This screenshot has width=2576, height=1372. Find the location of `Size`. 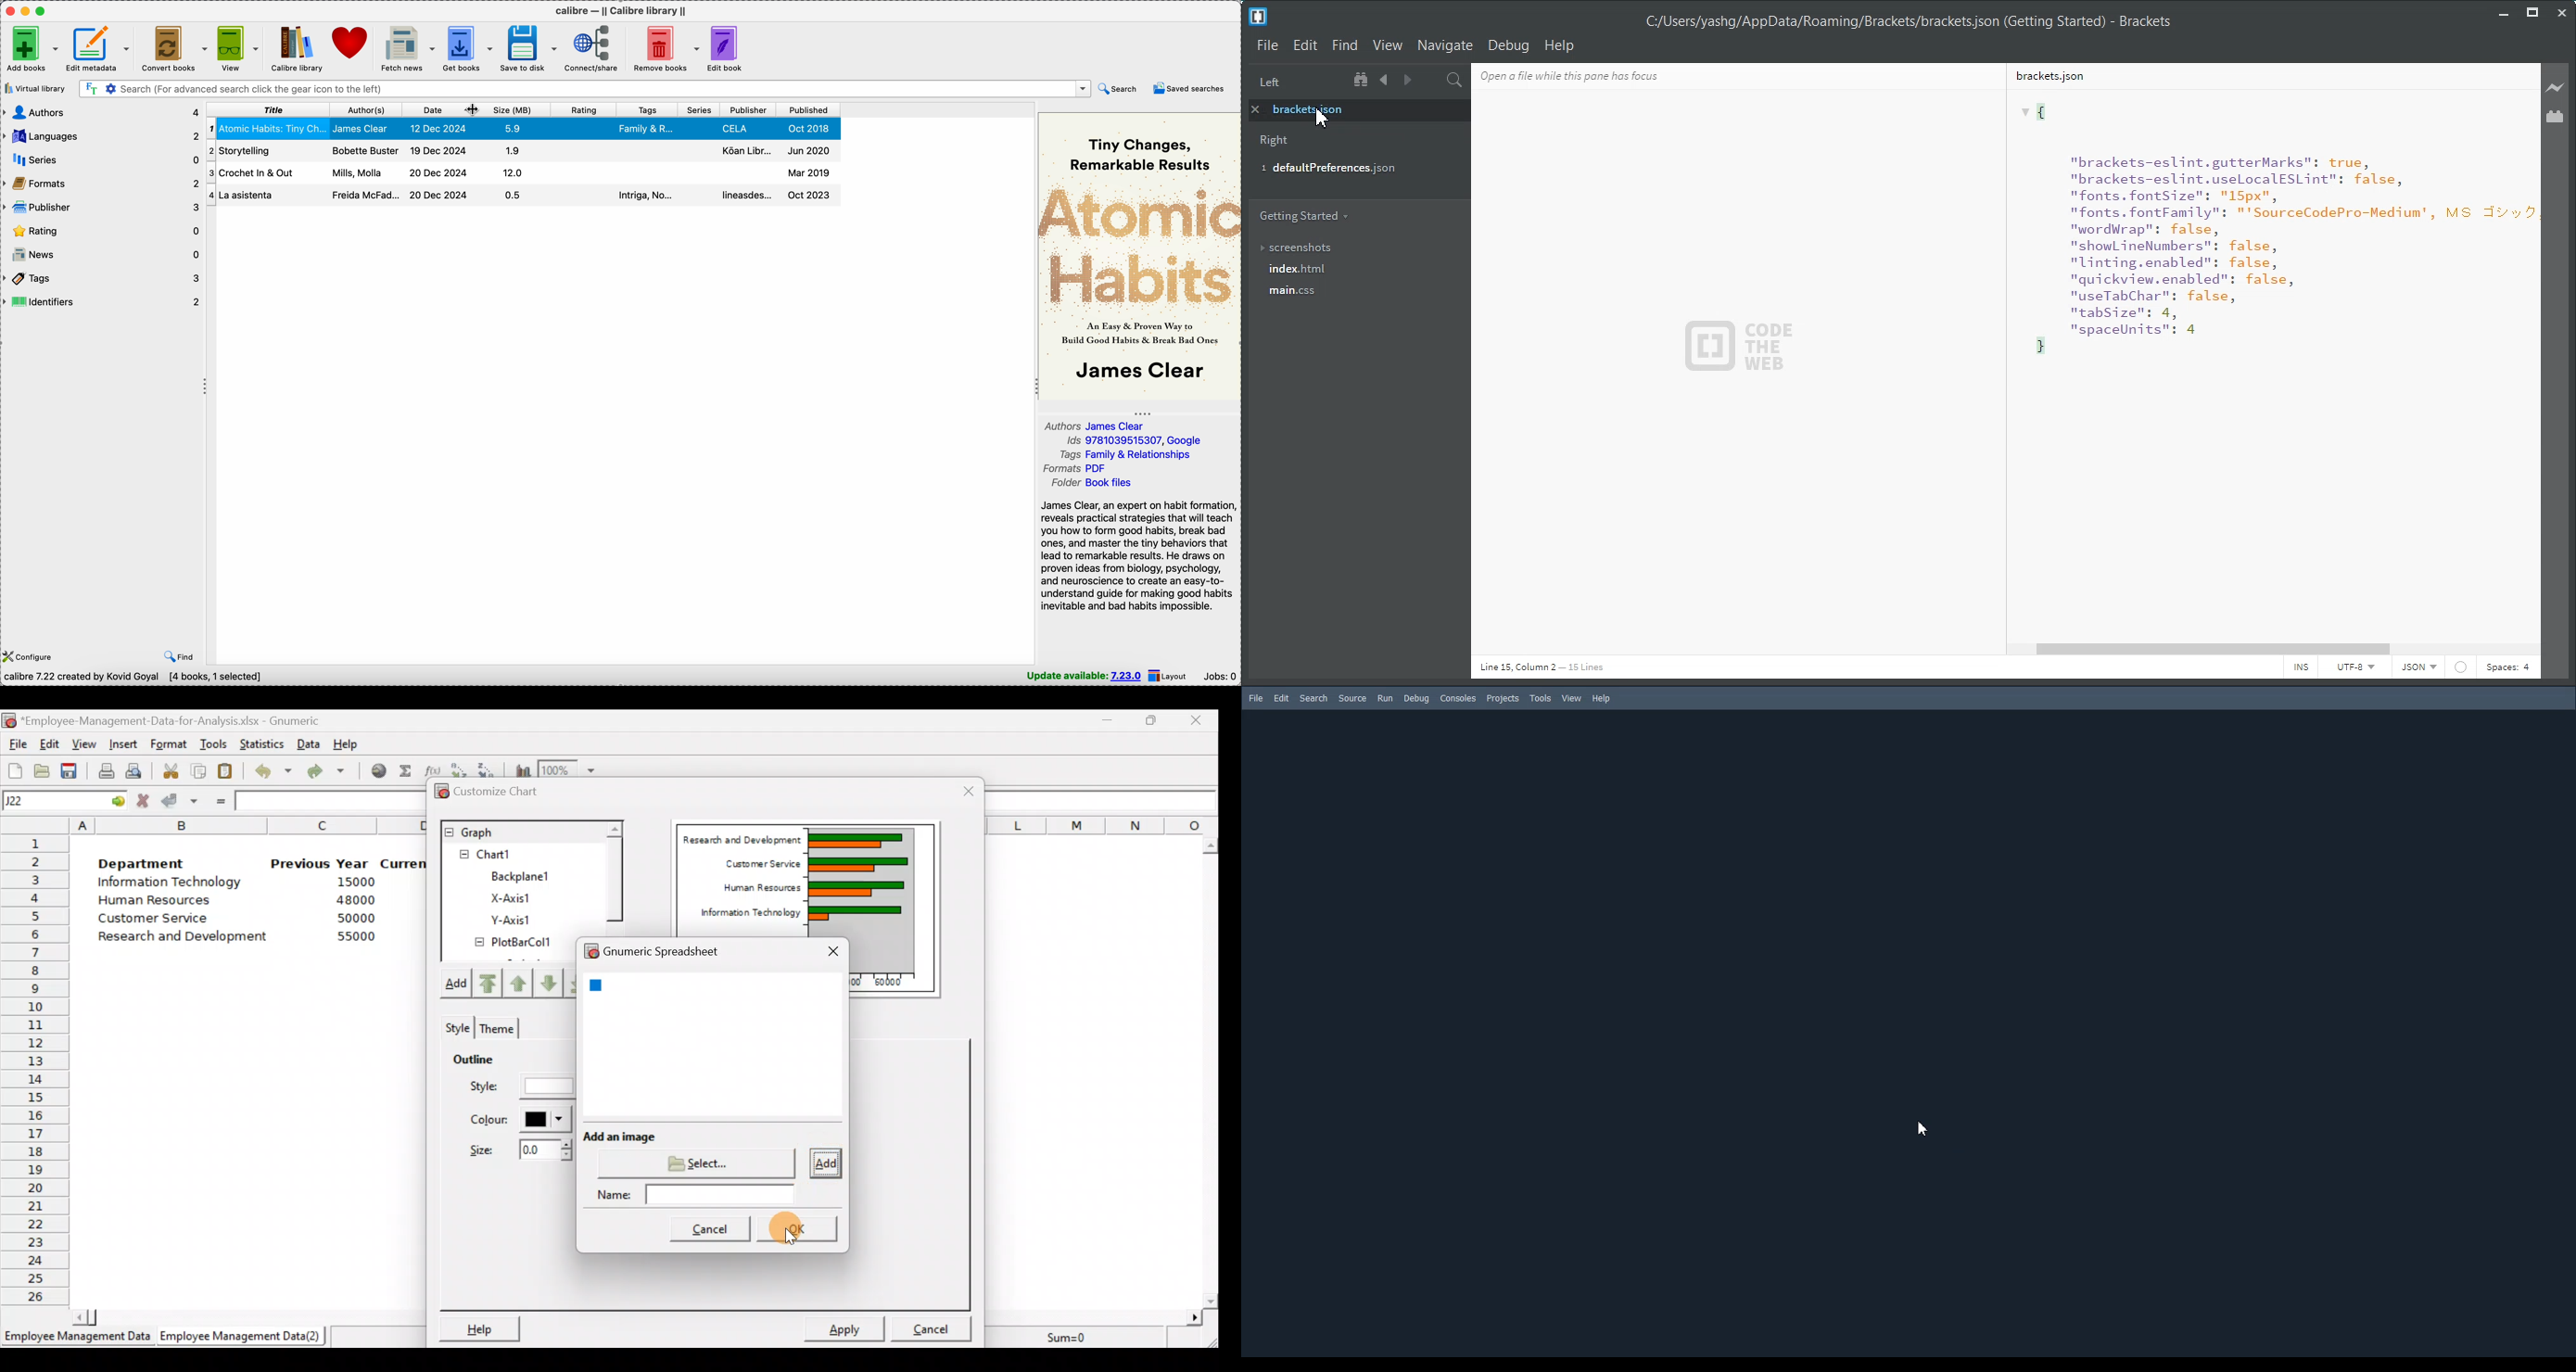

Size is located at coordinates (514, 1153).